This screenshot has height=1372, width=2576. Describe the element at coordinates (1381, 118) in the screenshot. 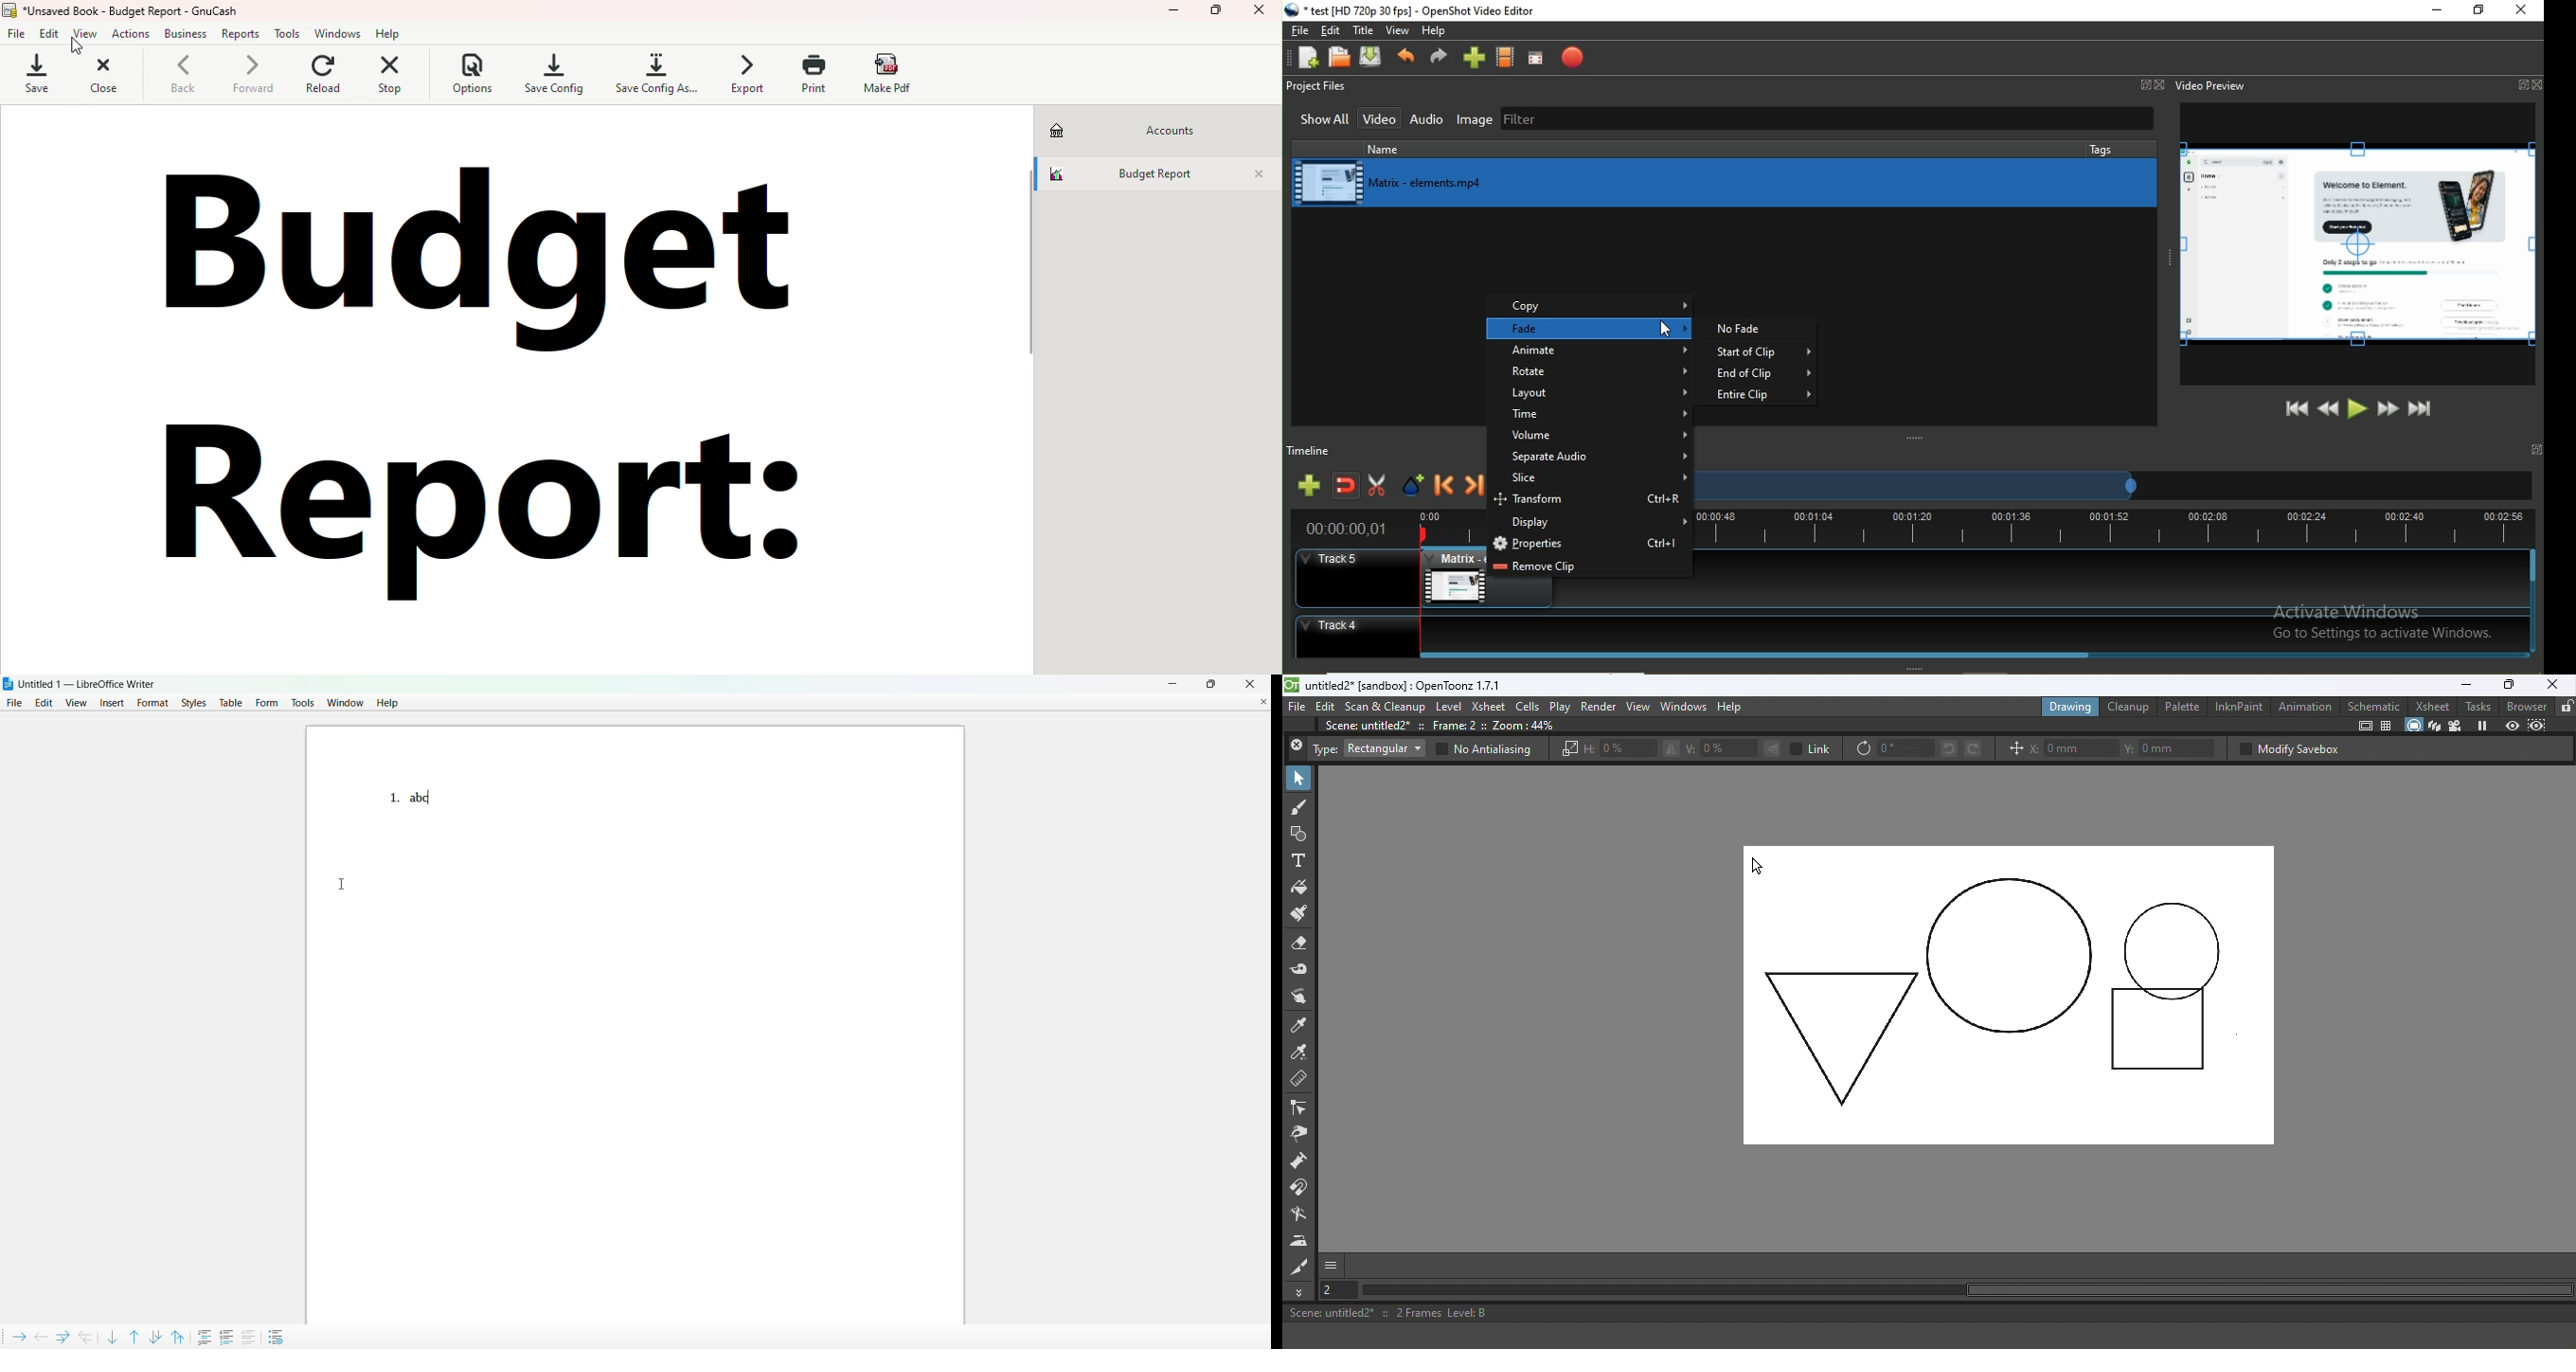

I see `Video` at that location.